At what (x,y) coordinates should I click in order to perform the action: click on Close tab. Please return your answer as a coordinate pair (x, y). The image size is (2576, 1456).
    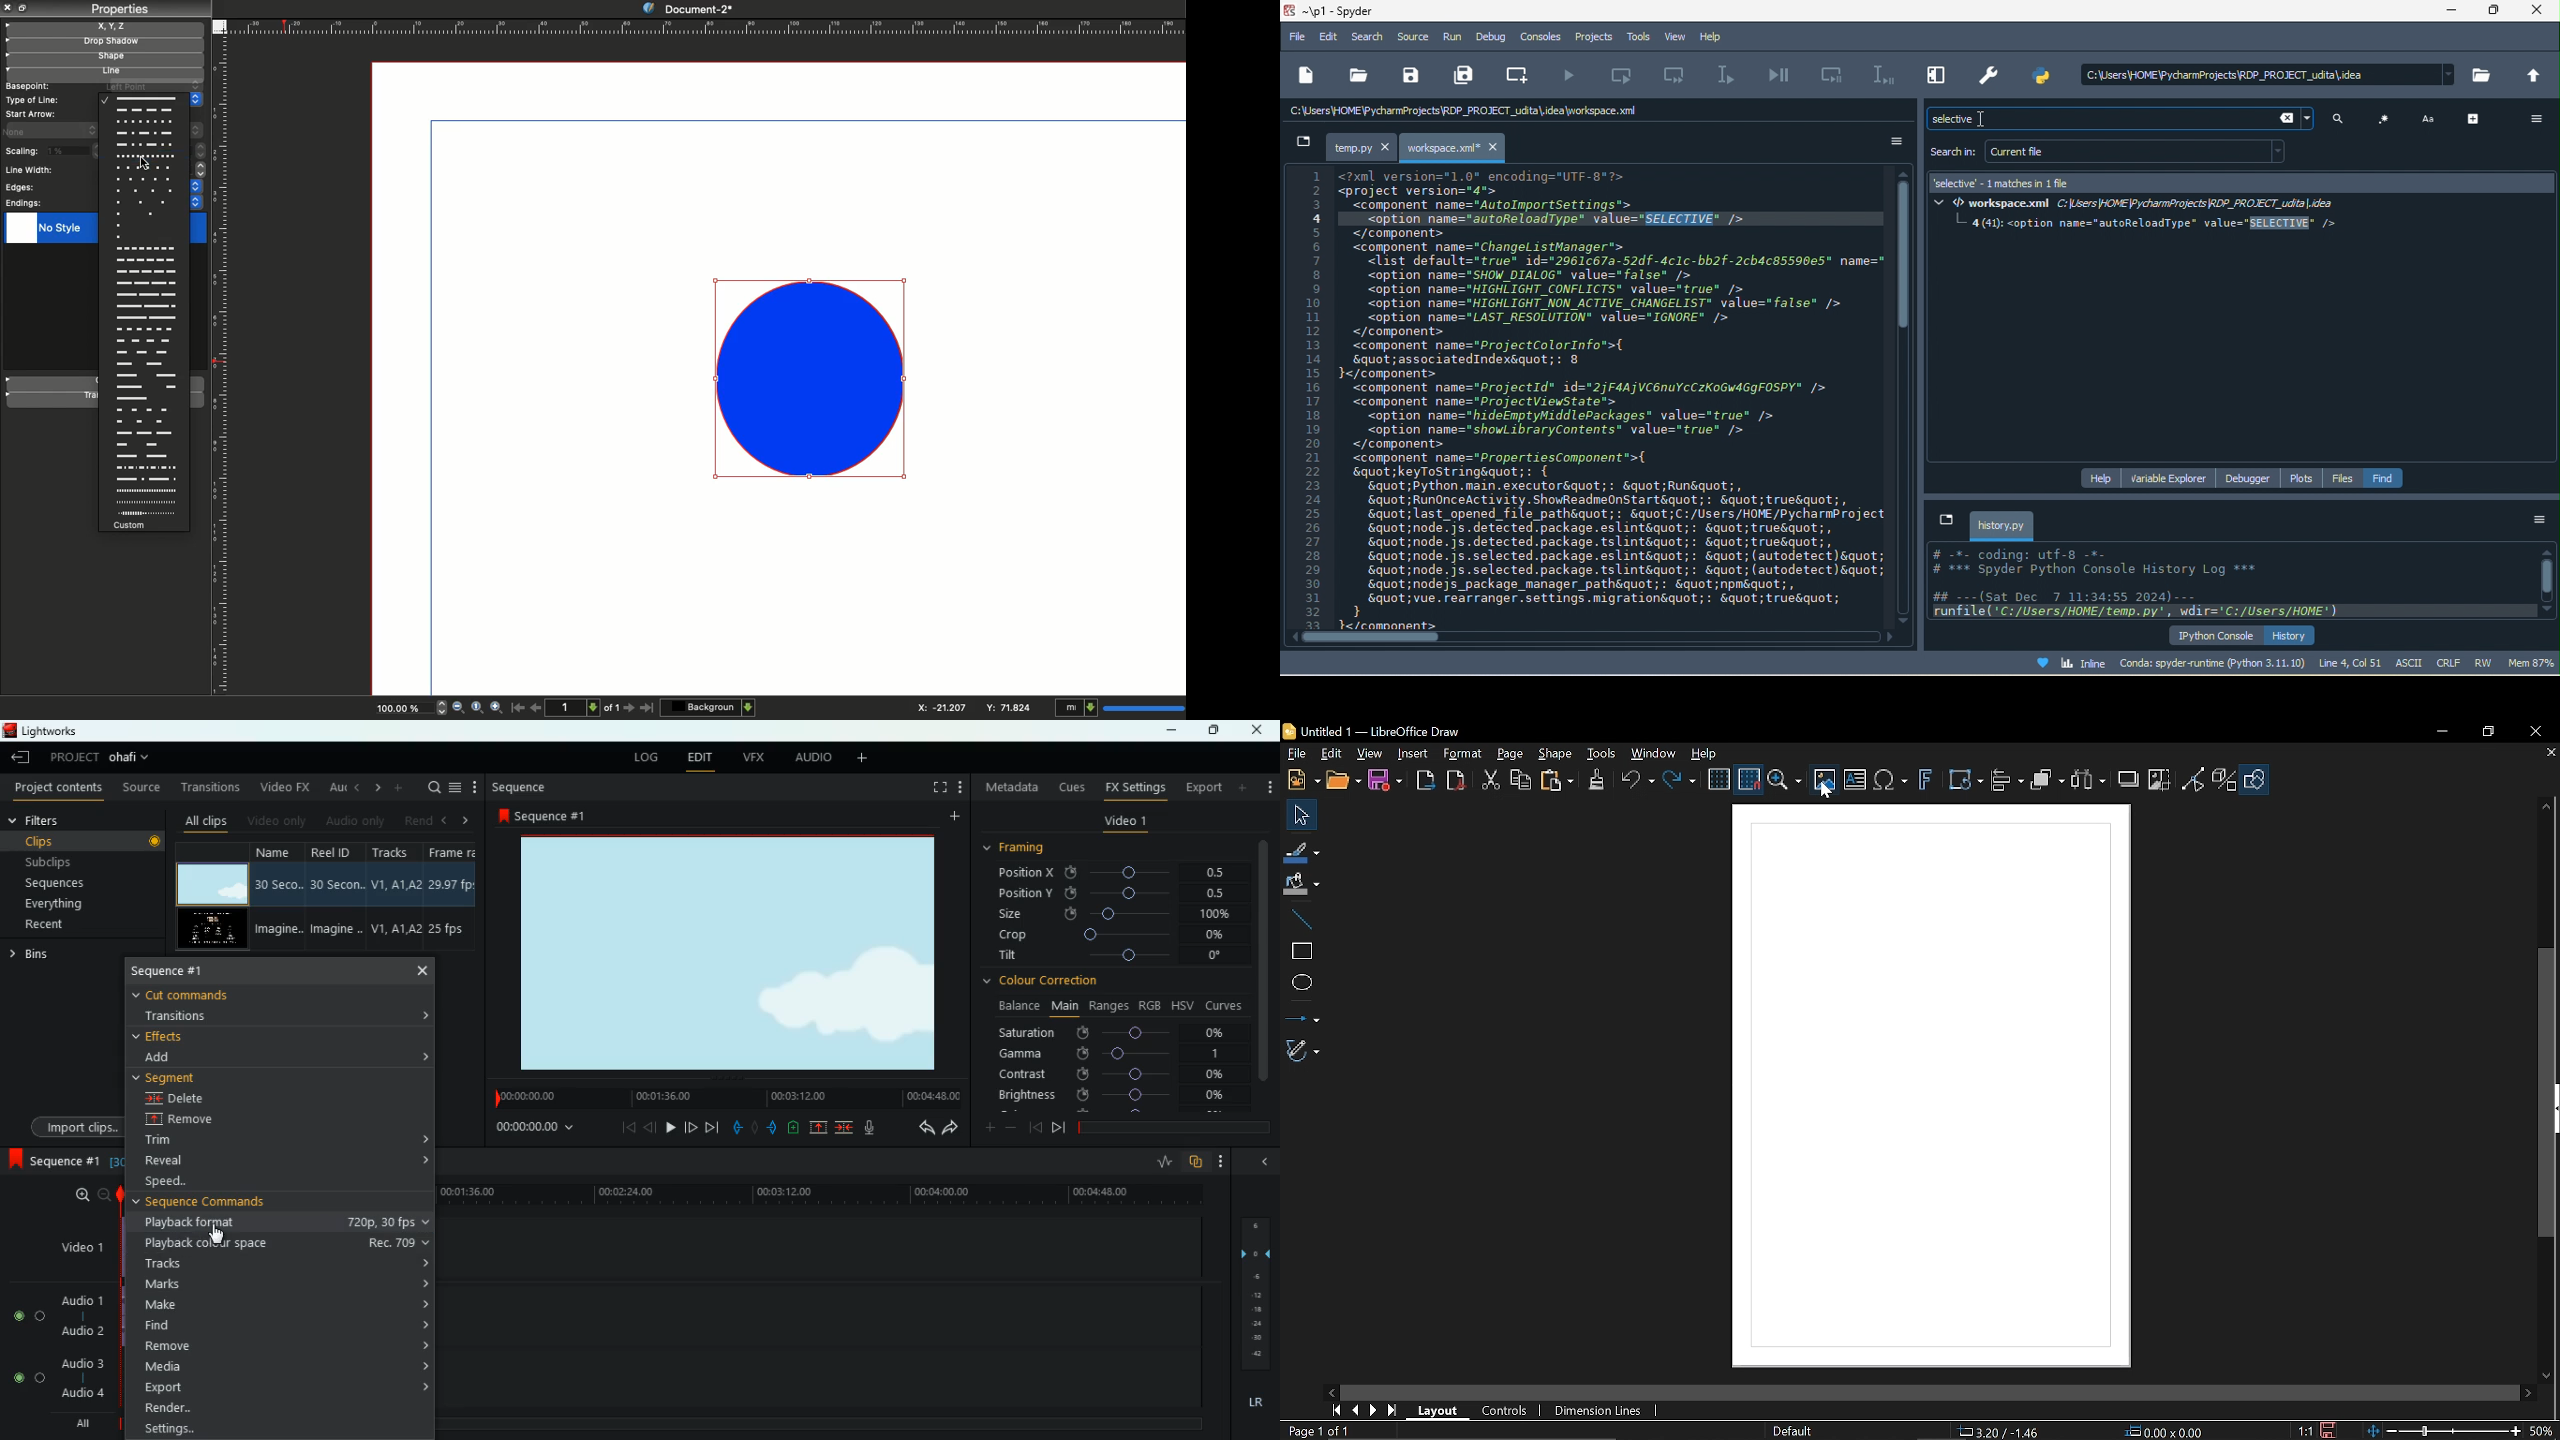
    Looking at the image, I should click on (2544, 754).